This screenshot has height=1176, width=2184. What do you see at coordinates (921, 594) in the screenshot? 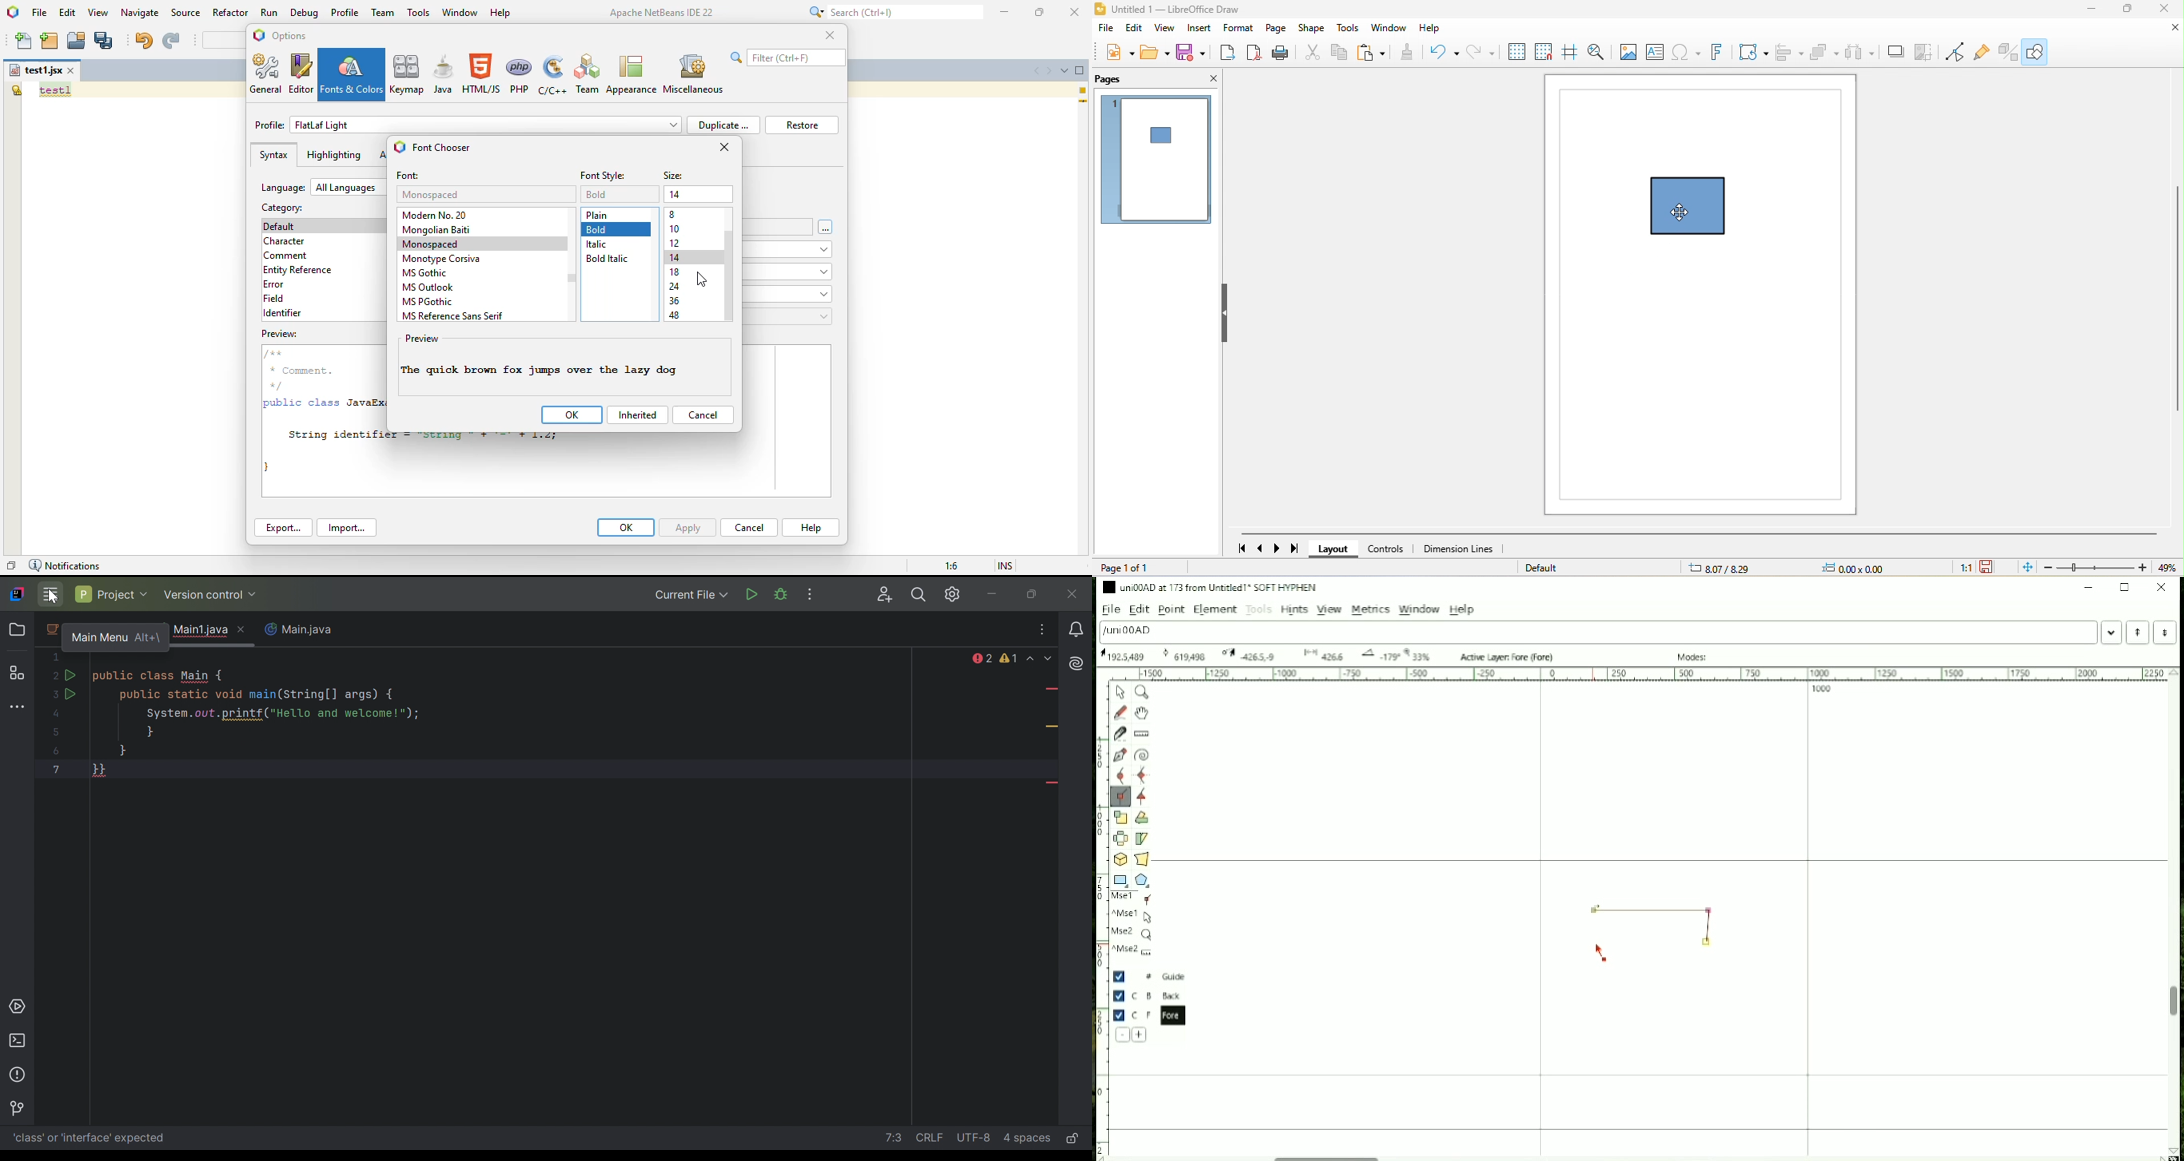
I see `Search everywhere` at bounding box center [921, 594].